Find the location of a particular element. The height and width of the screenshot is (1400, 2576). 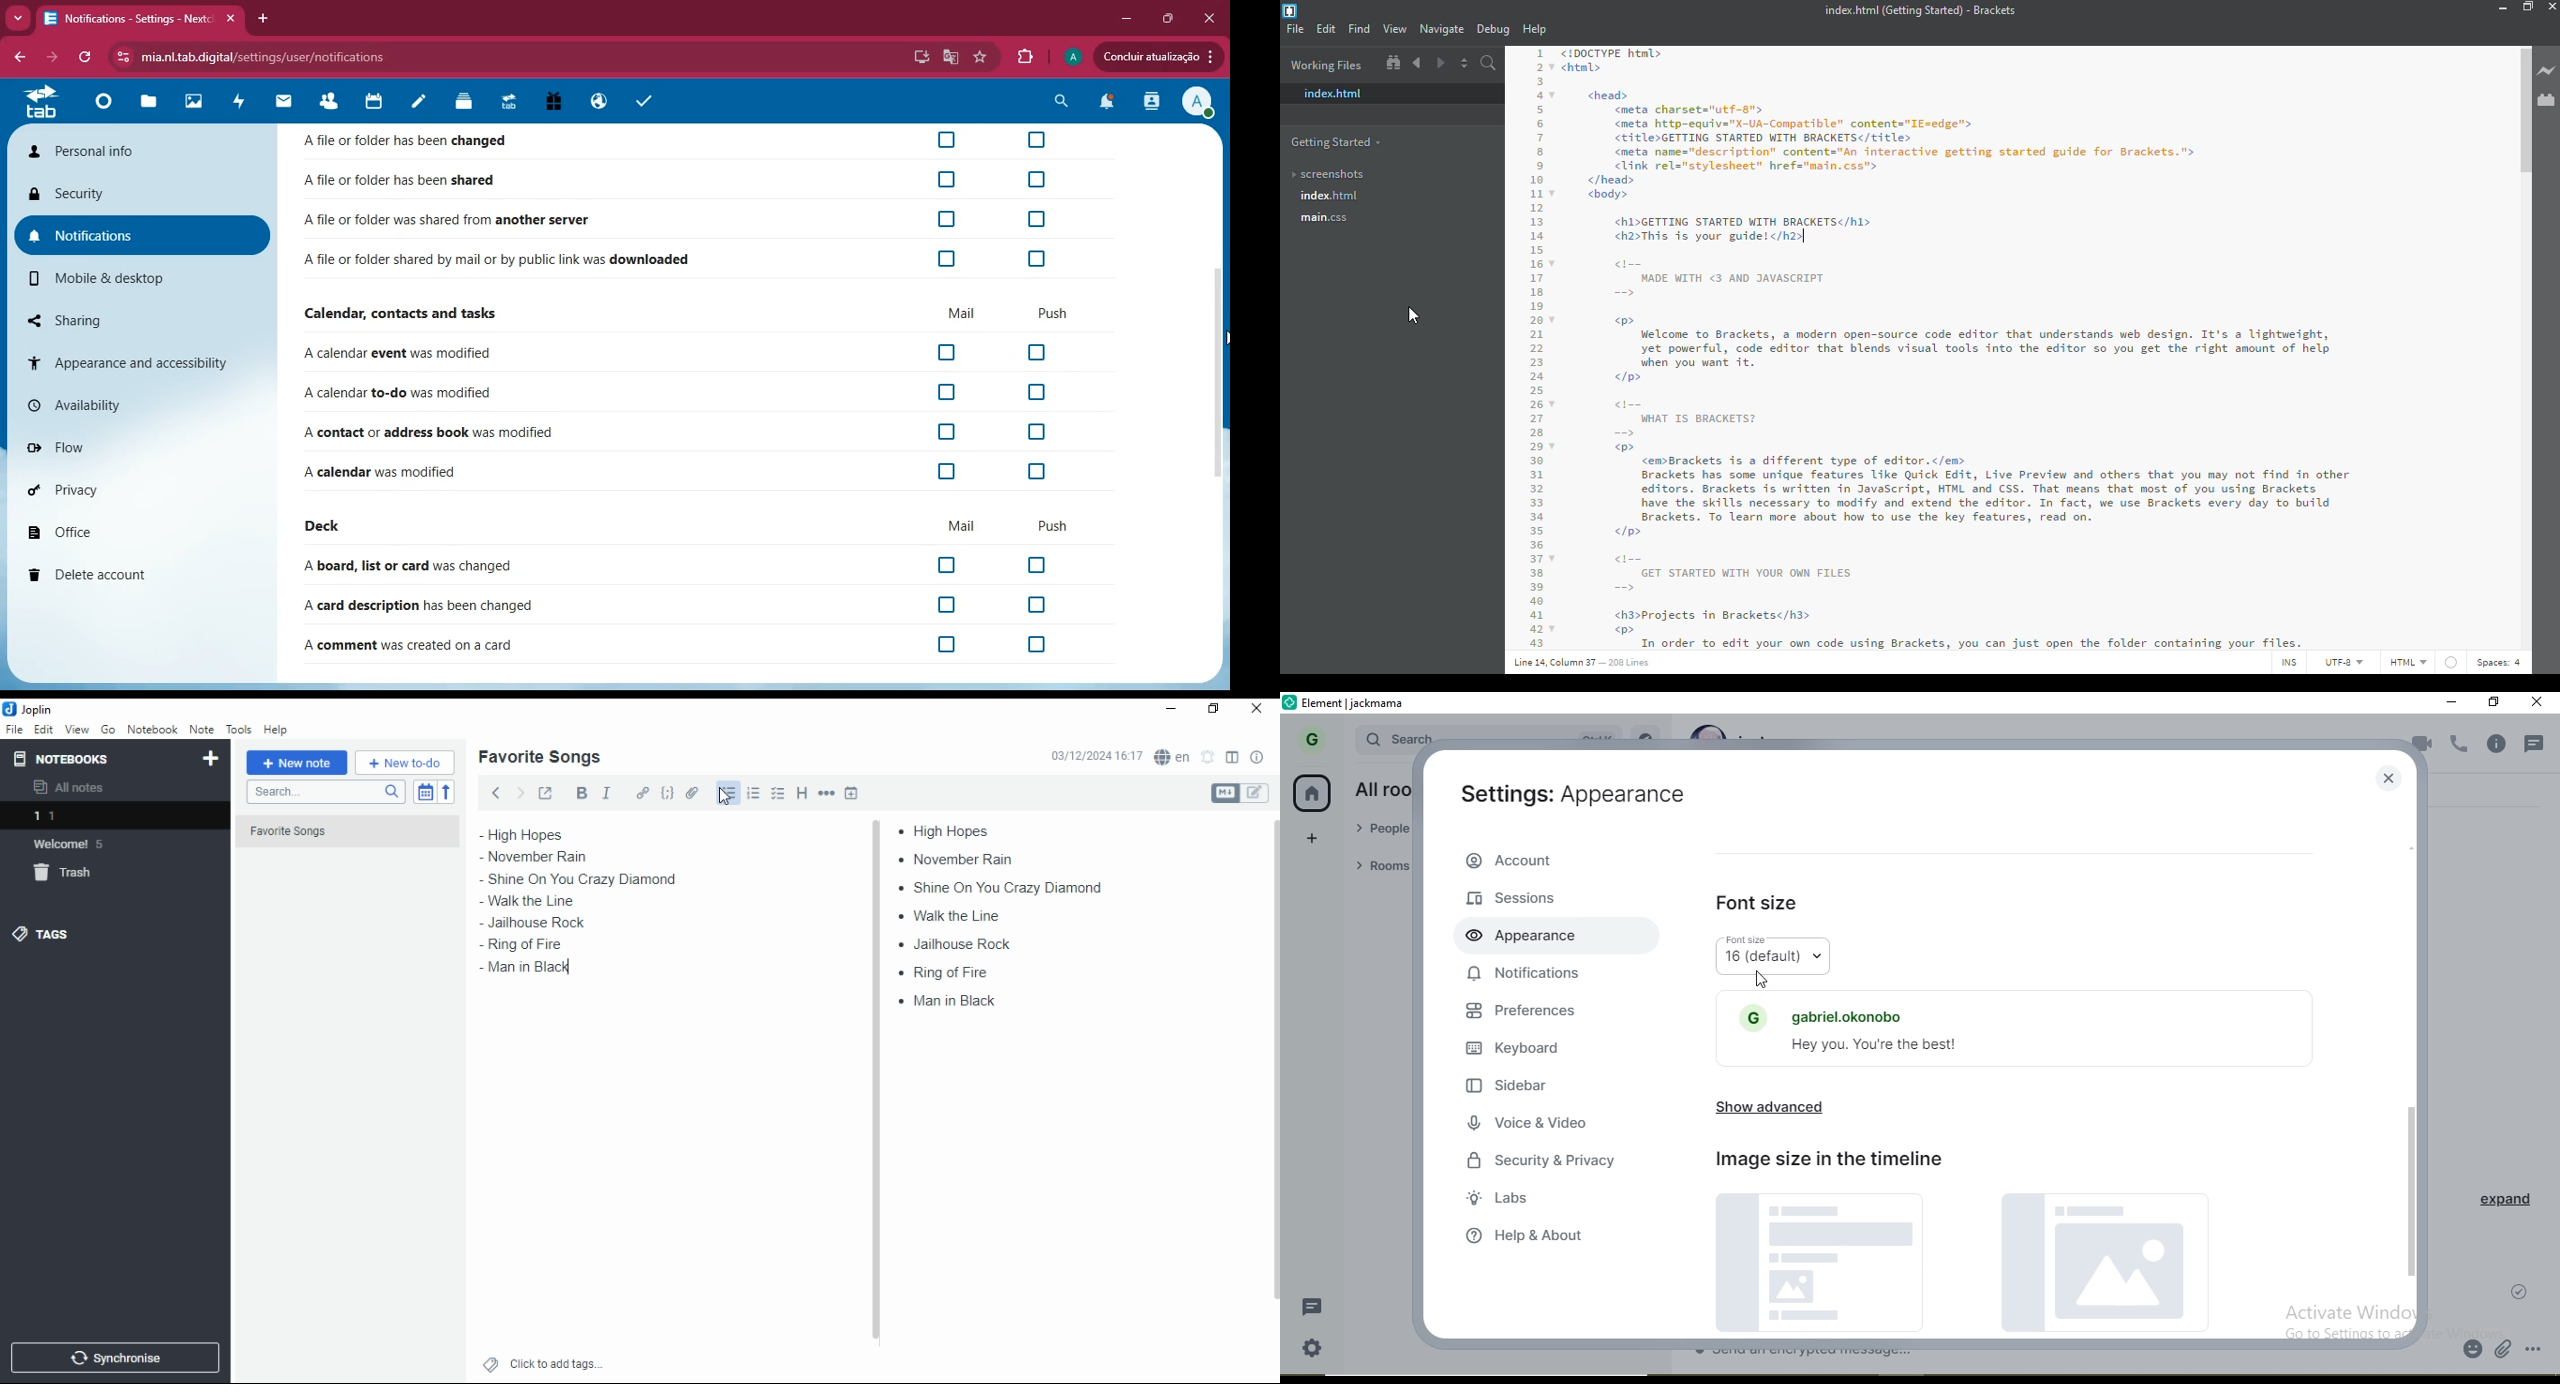

search is located at coordinates (325, 792).